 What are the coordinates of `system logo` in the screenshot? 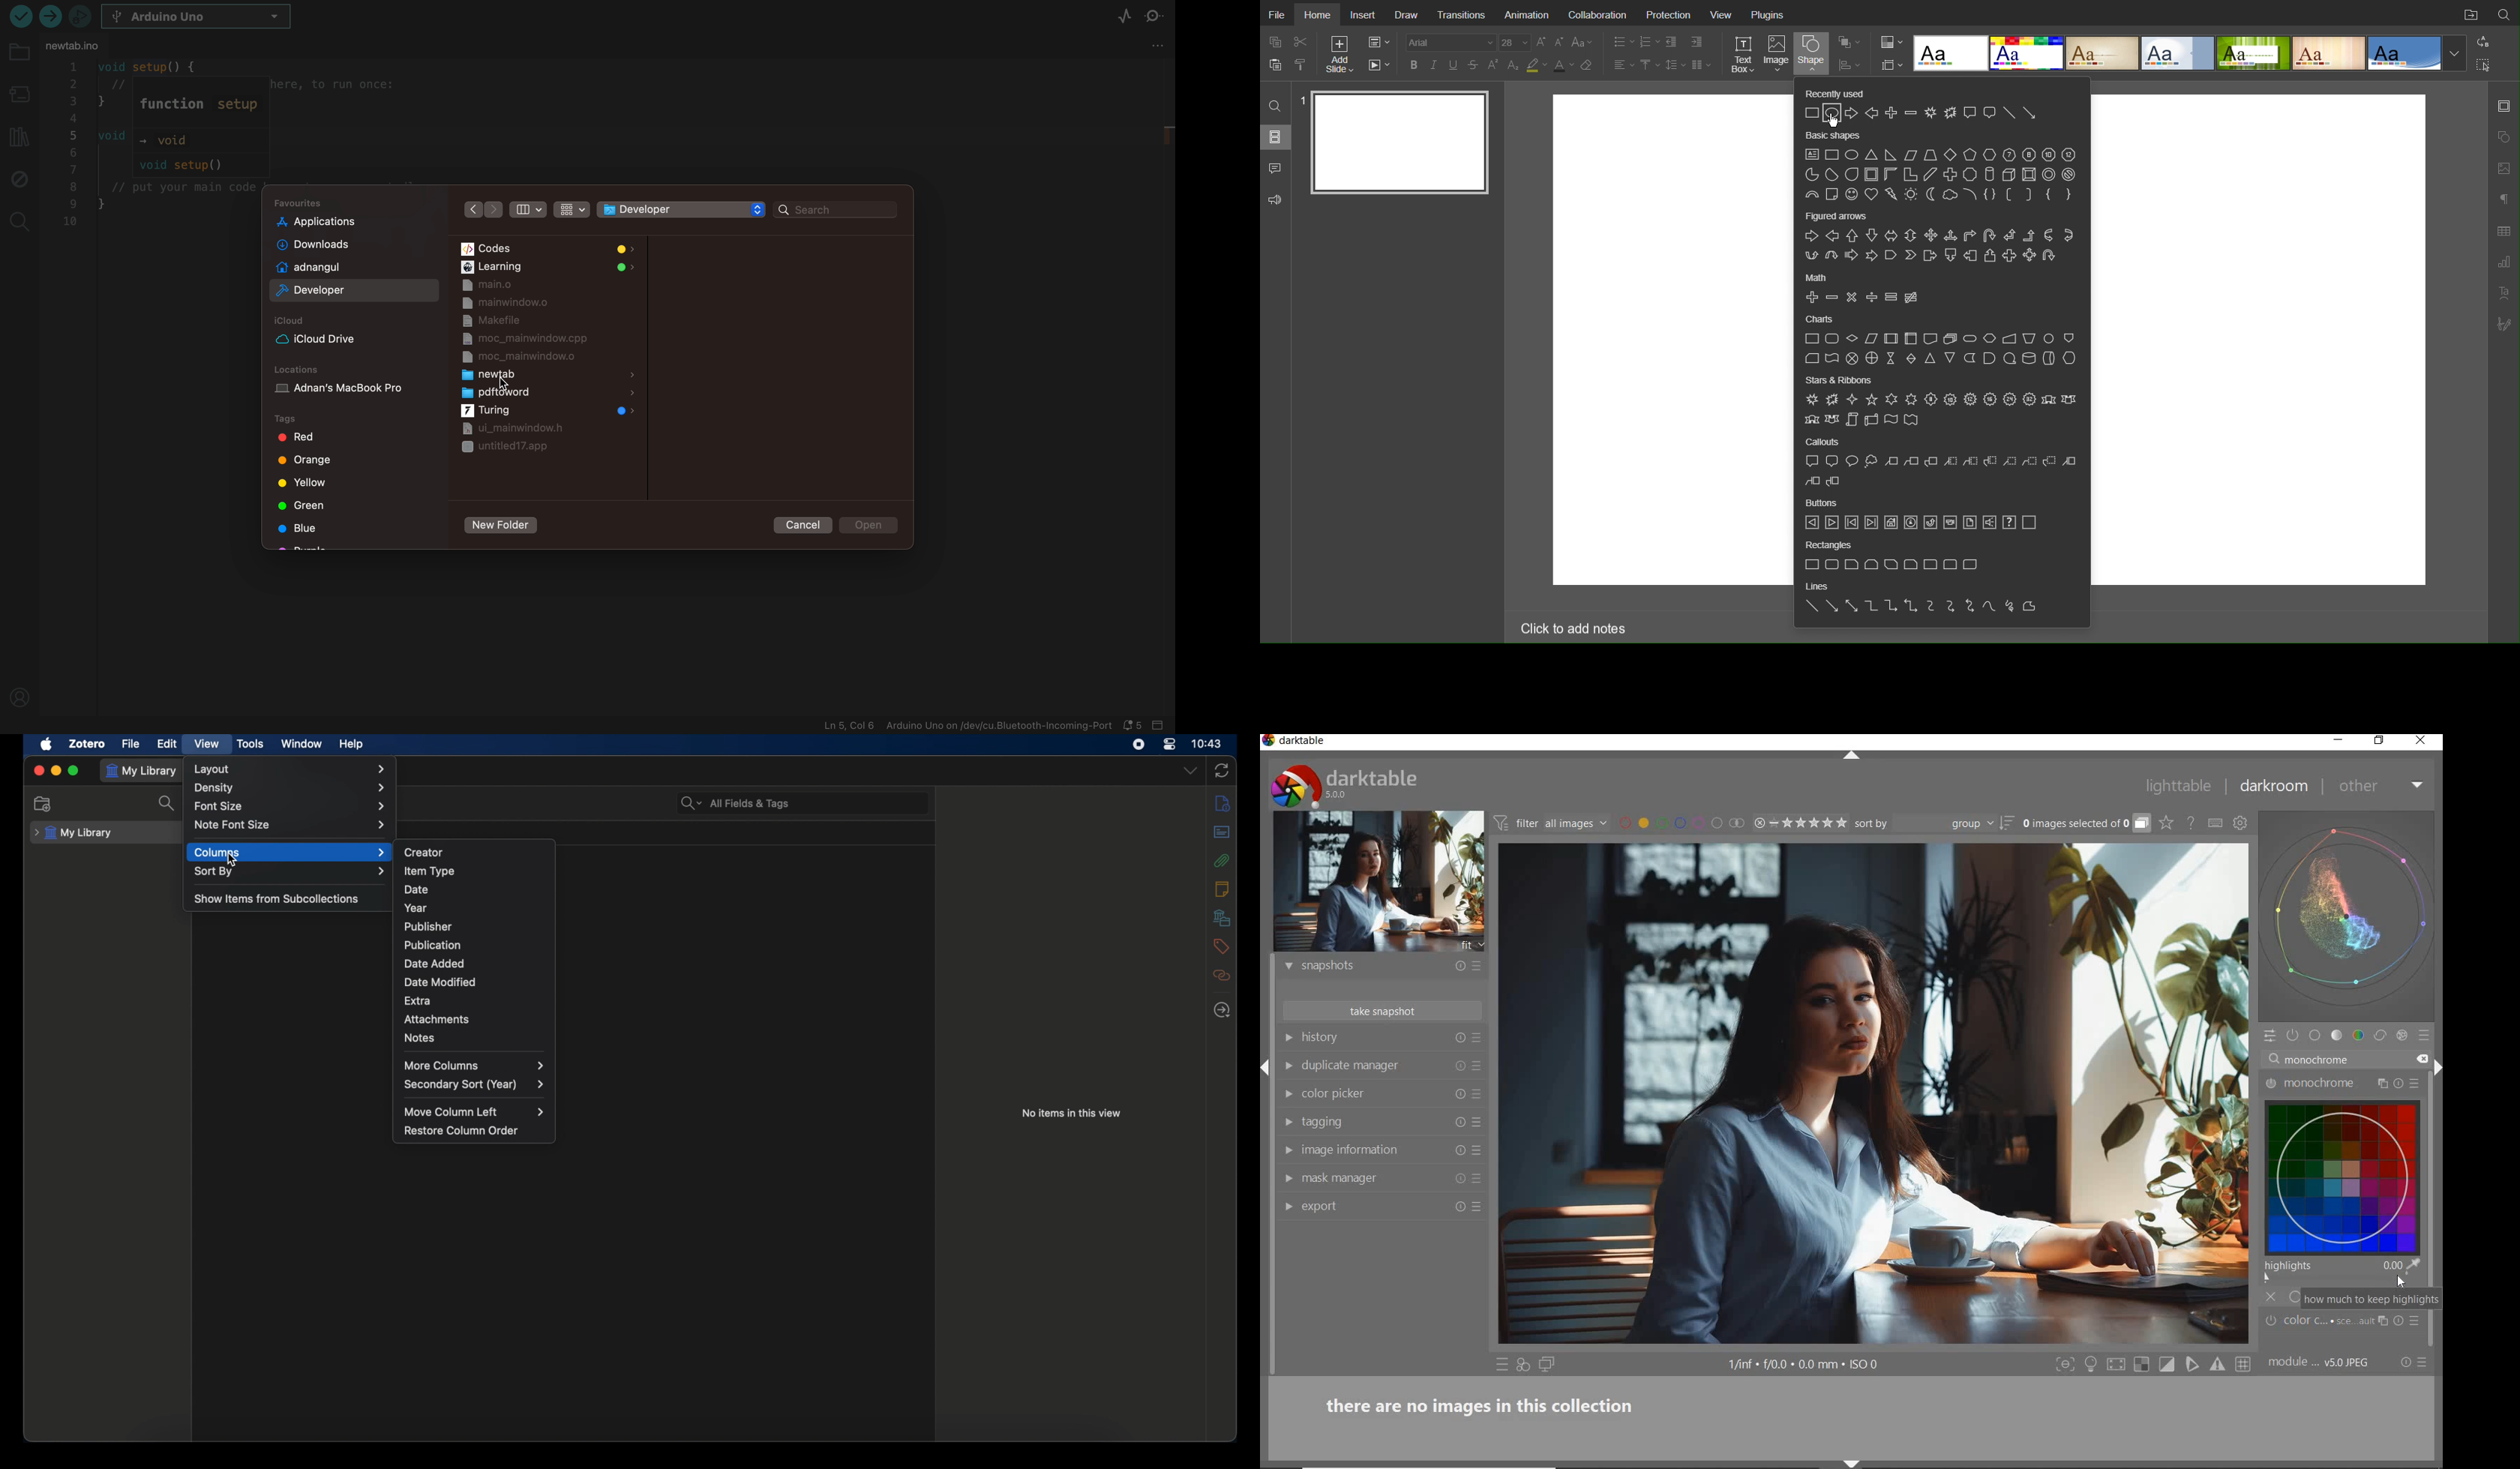 It's located at (1345, 786).